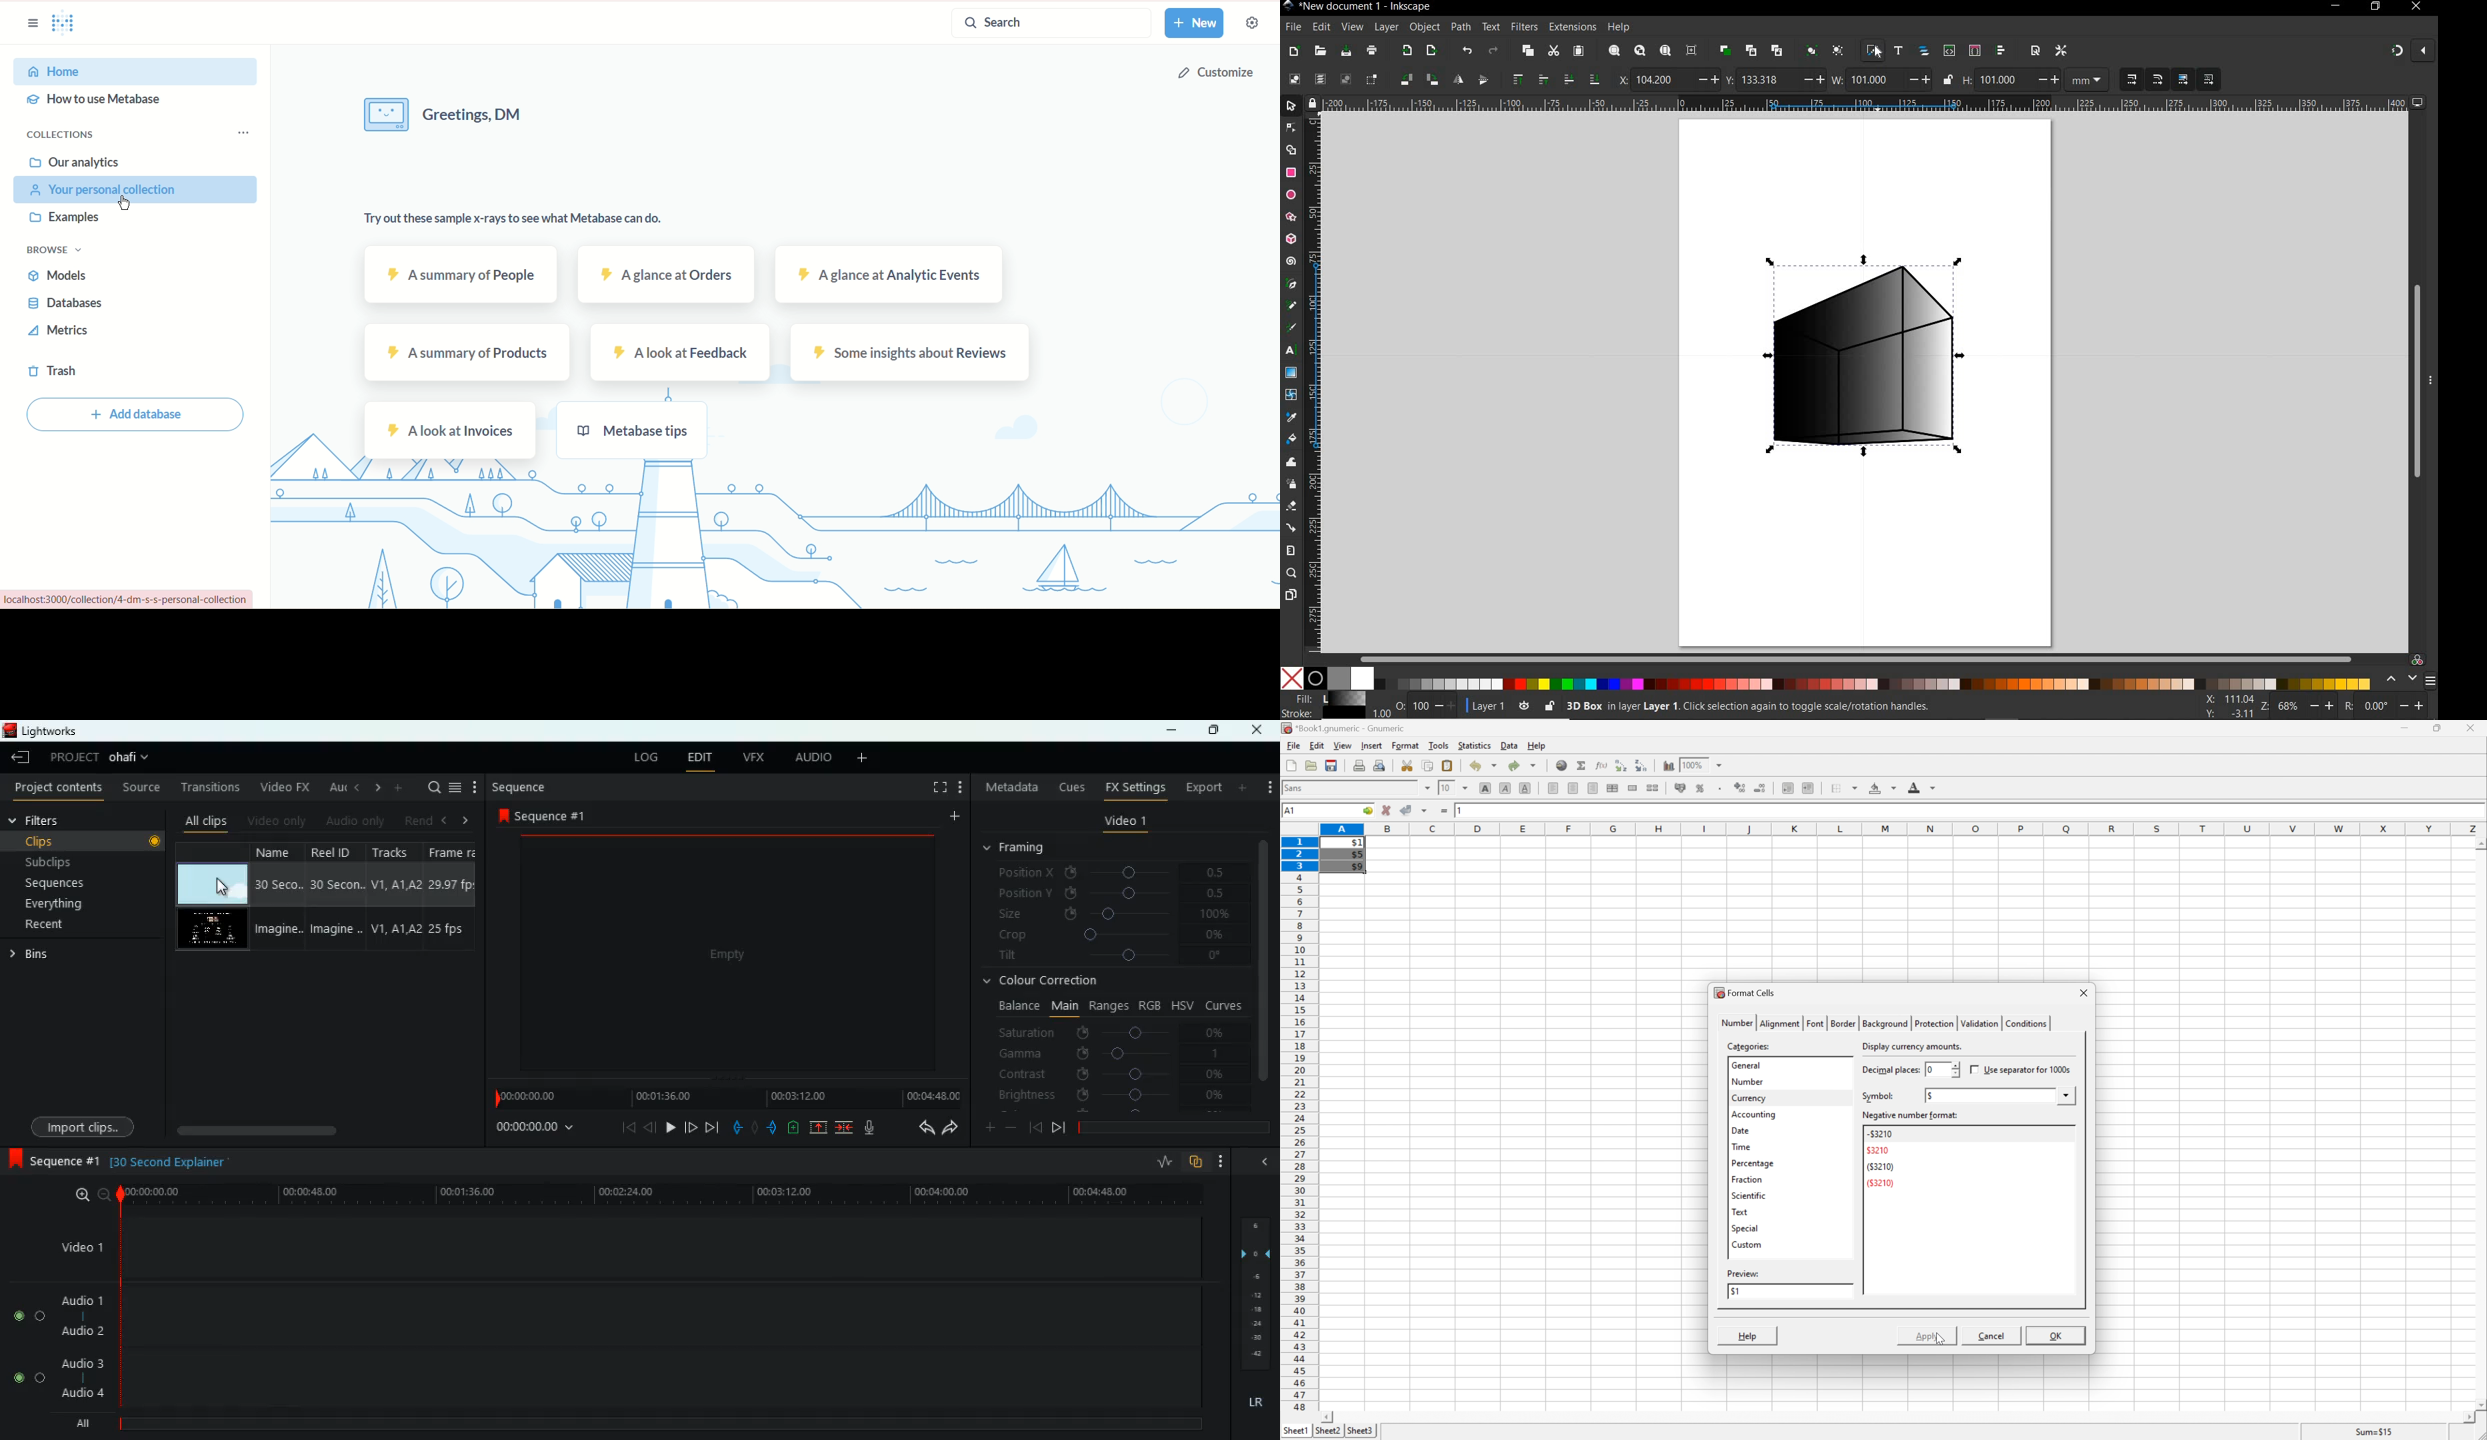 The height and width of the screenshot is (1456, 2492). What do you see at coordinates (1292, 174) in the screenshot?
I see `RECTANGLE TOOL` at bounding box center [1292, 174].